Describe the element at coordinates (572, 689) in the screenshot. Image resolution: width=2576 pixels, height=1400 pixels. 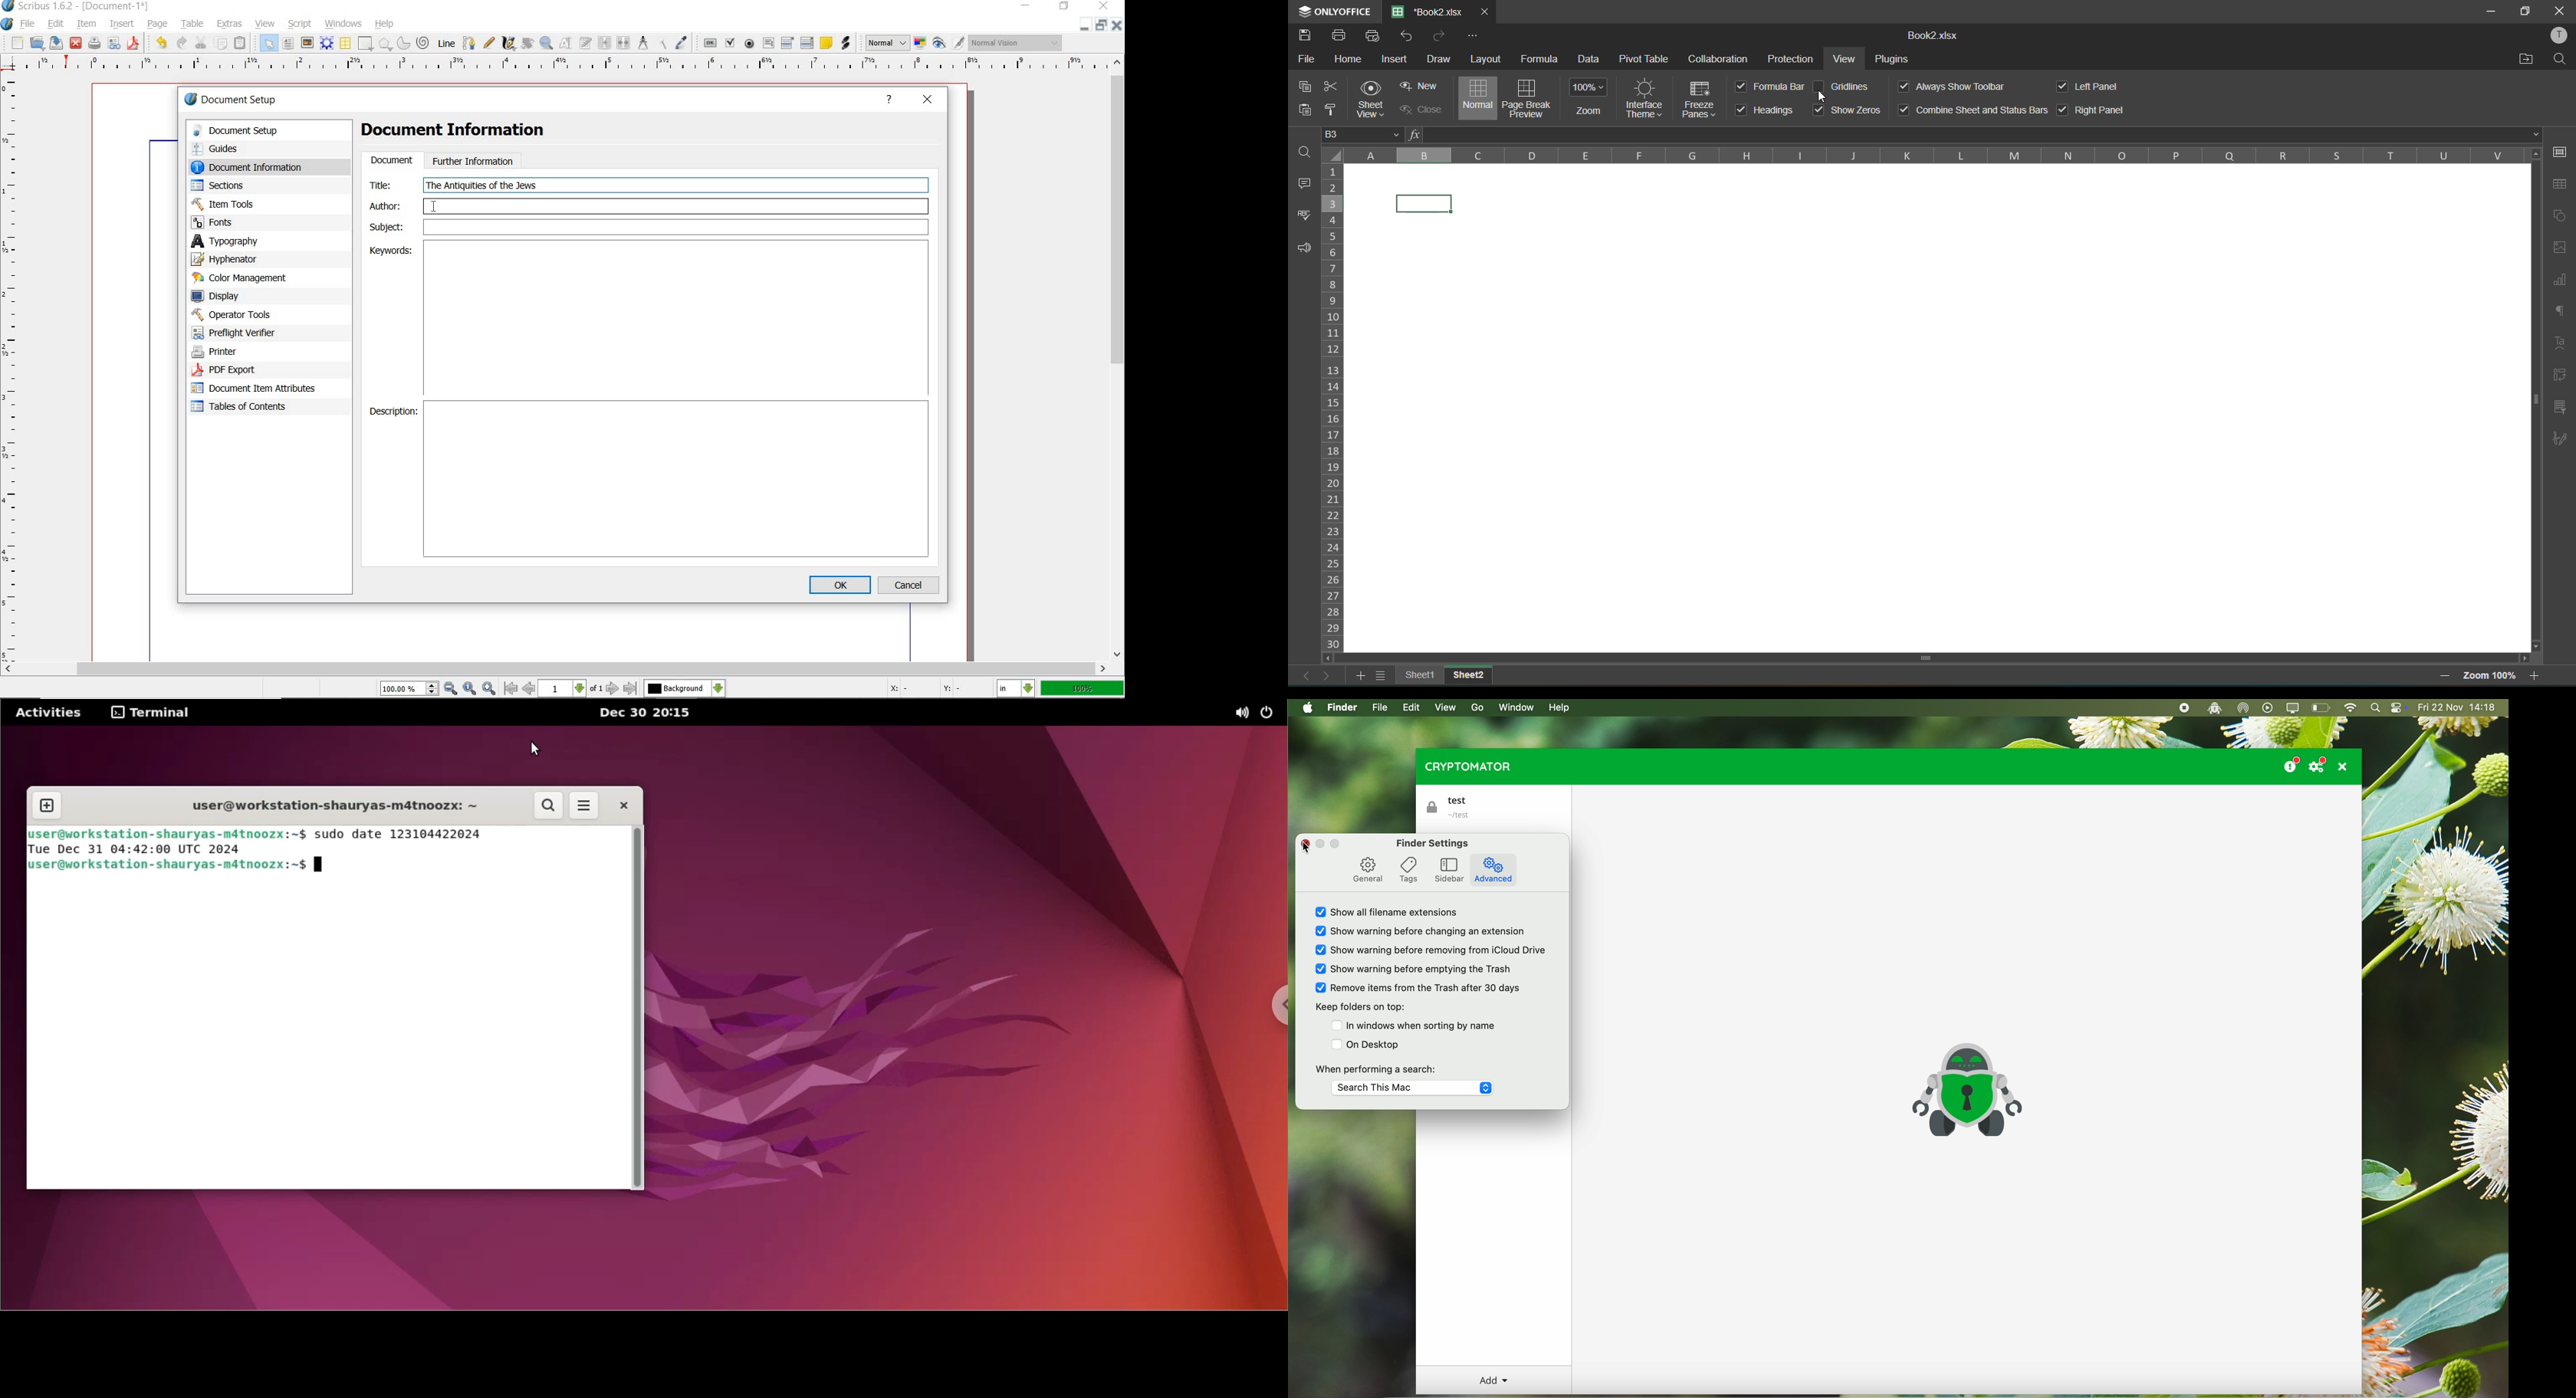
I see `move to next or previous page` at that location.